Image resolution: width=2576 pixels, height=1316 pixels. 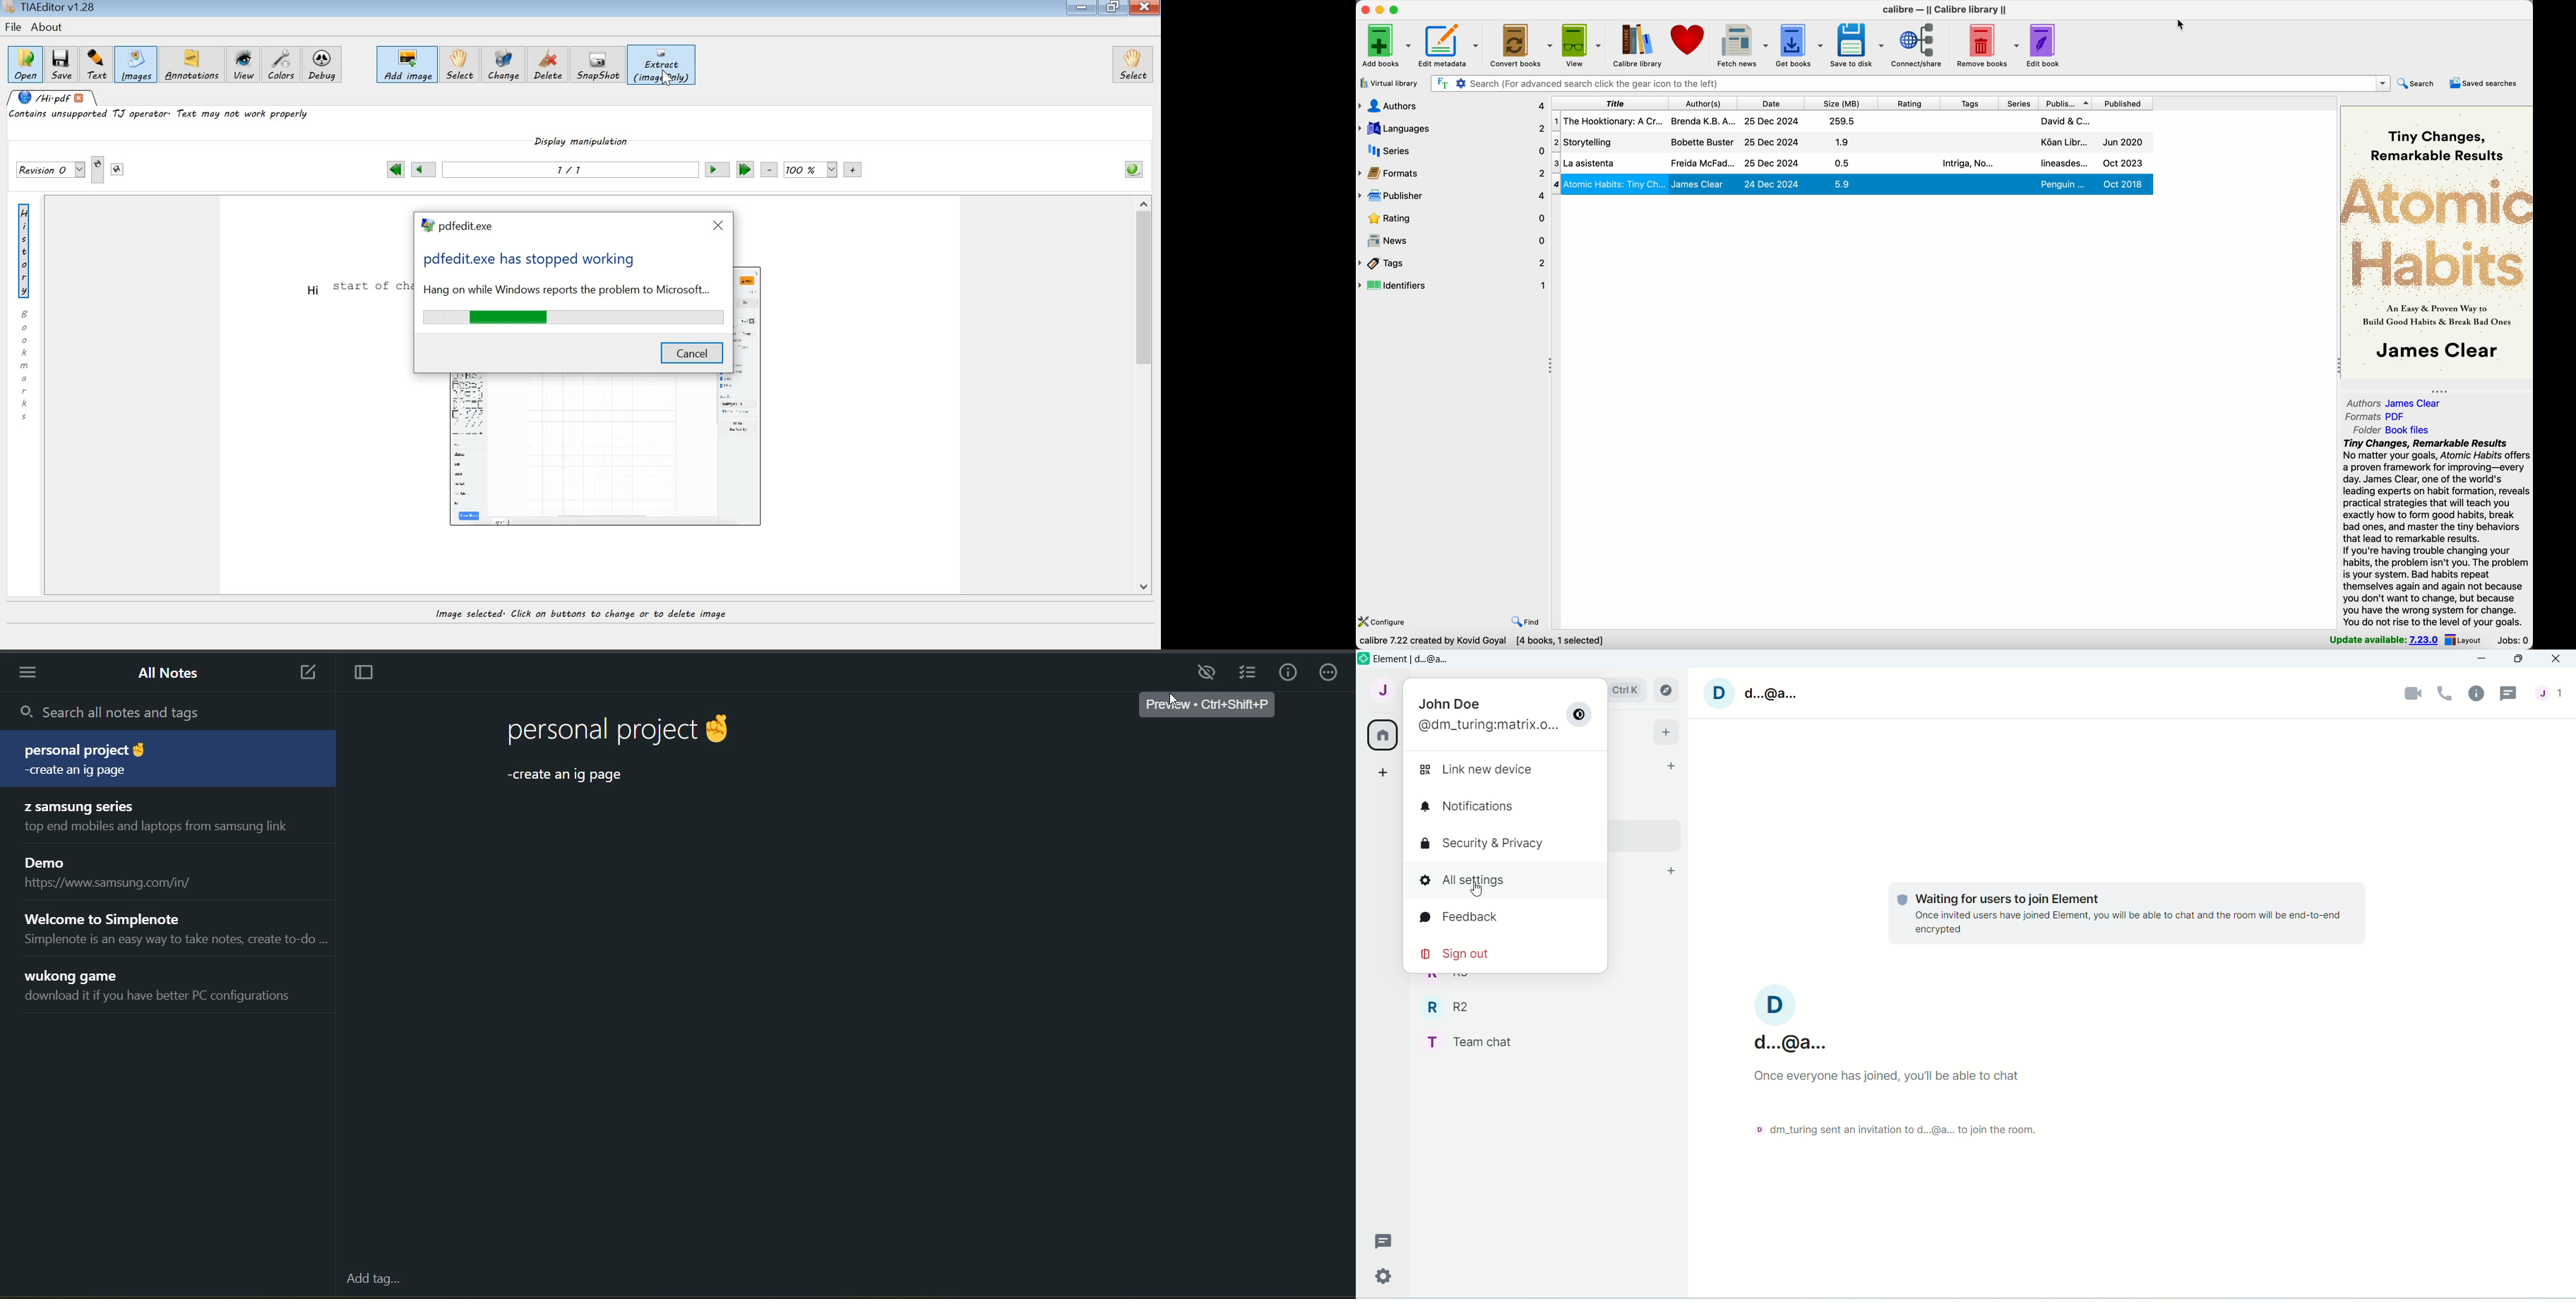 I want to click on Search bar, so click(x=1631, y=690).